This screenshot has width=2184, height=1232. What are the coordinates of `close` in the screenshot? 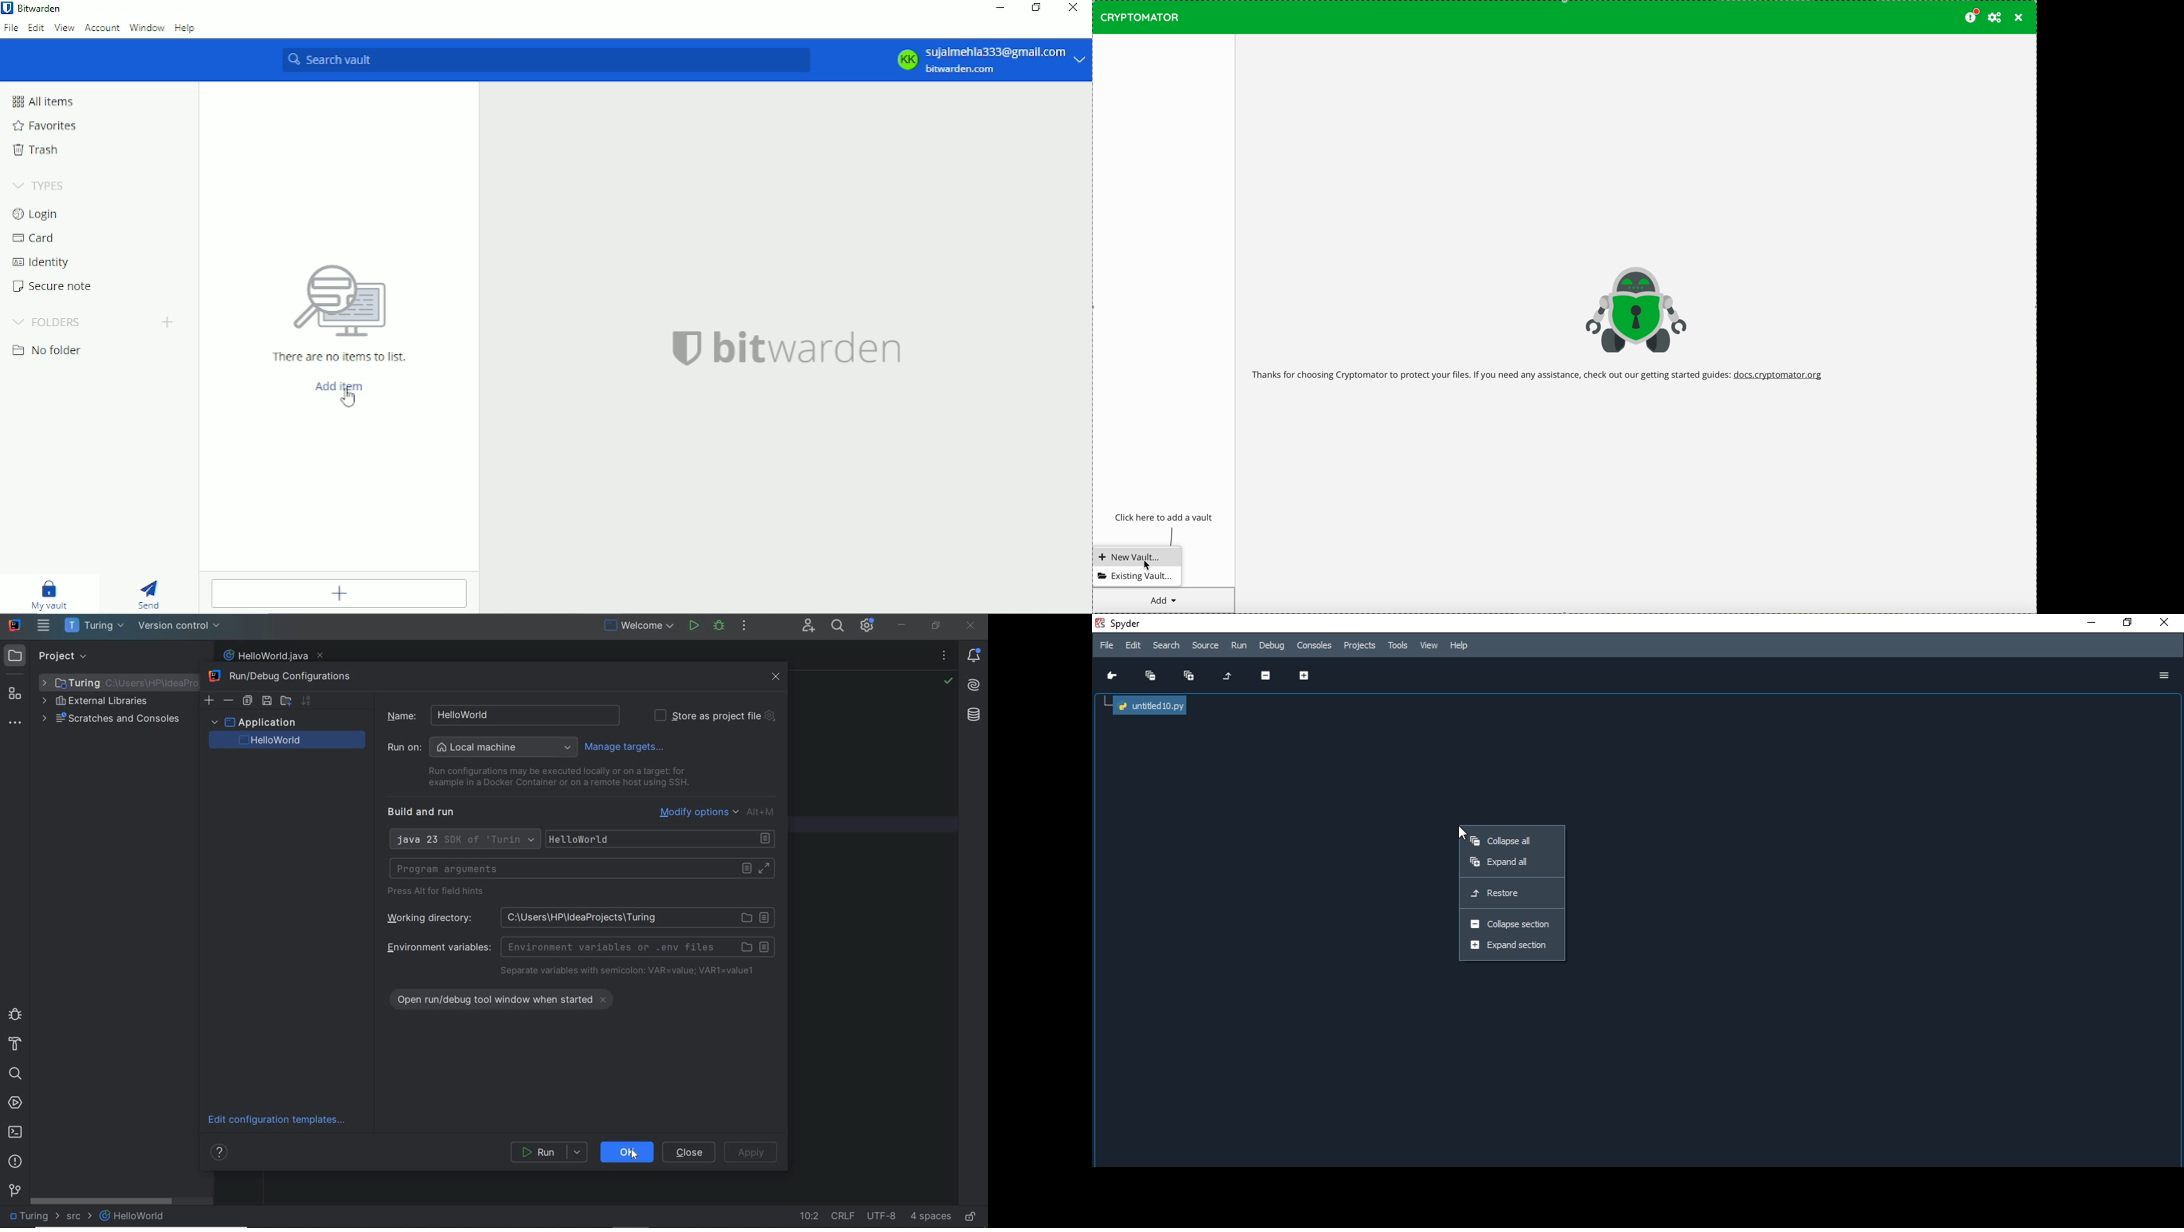 It's located at (2166, 623).